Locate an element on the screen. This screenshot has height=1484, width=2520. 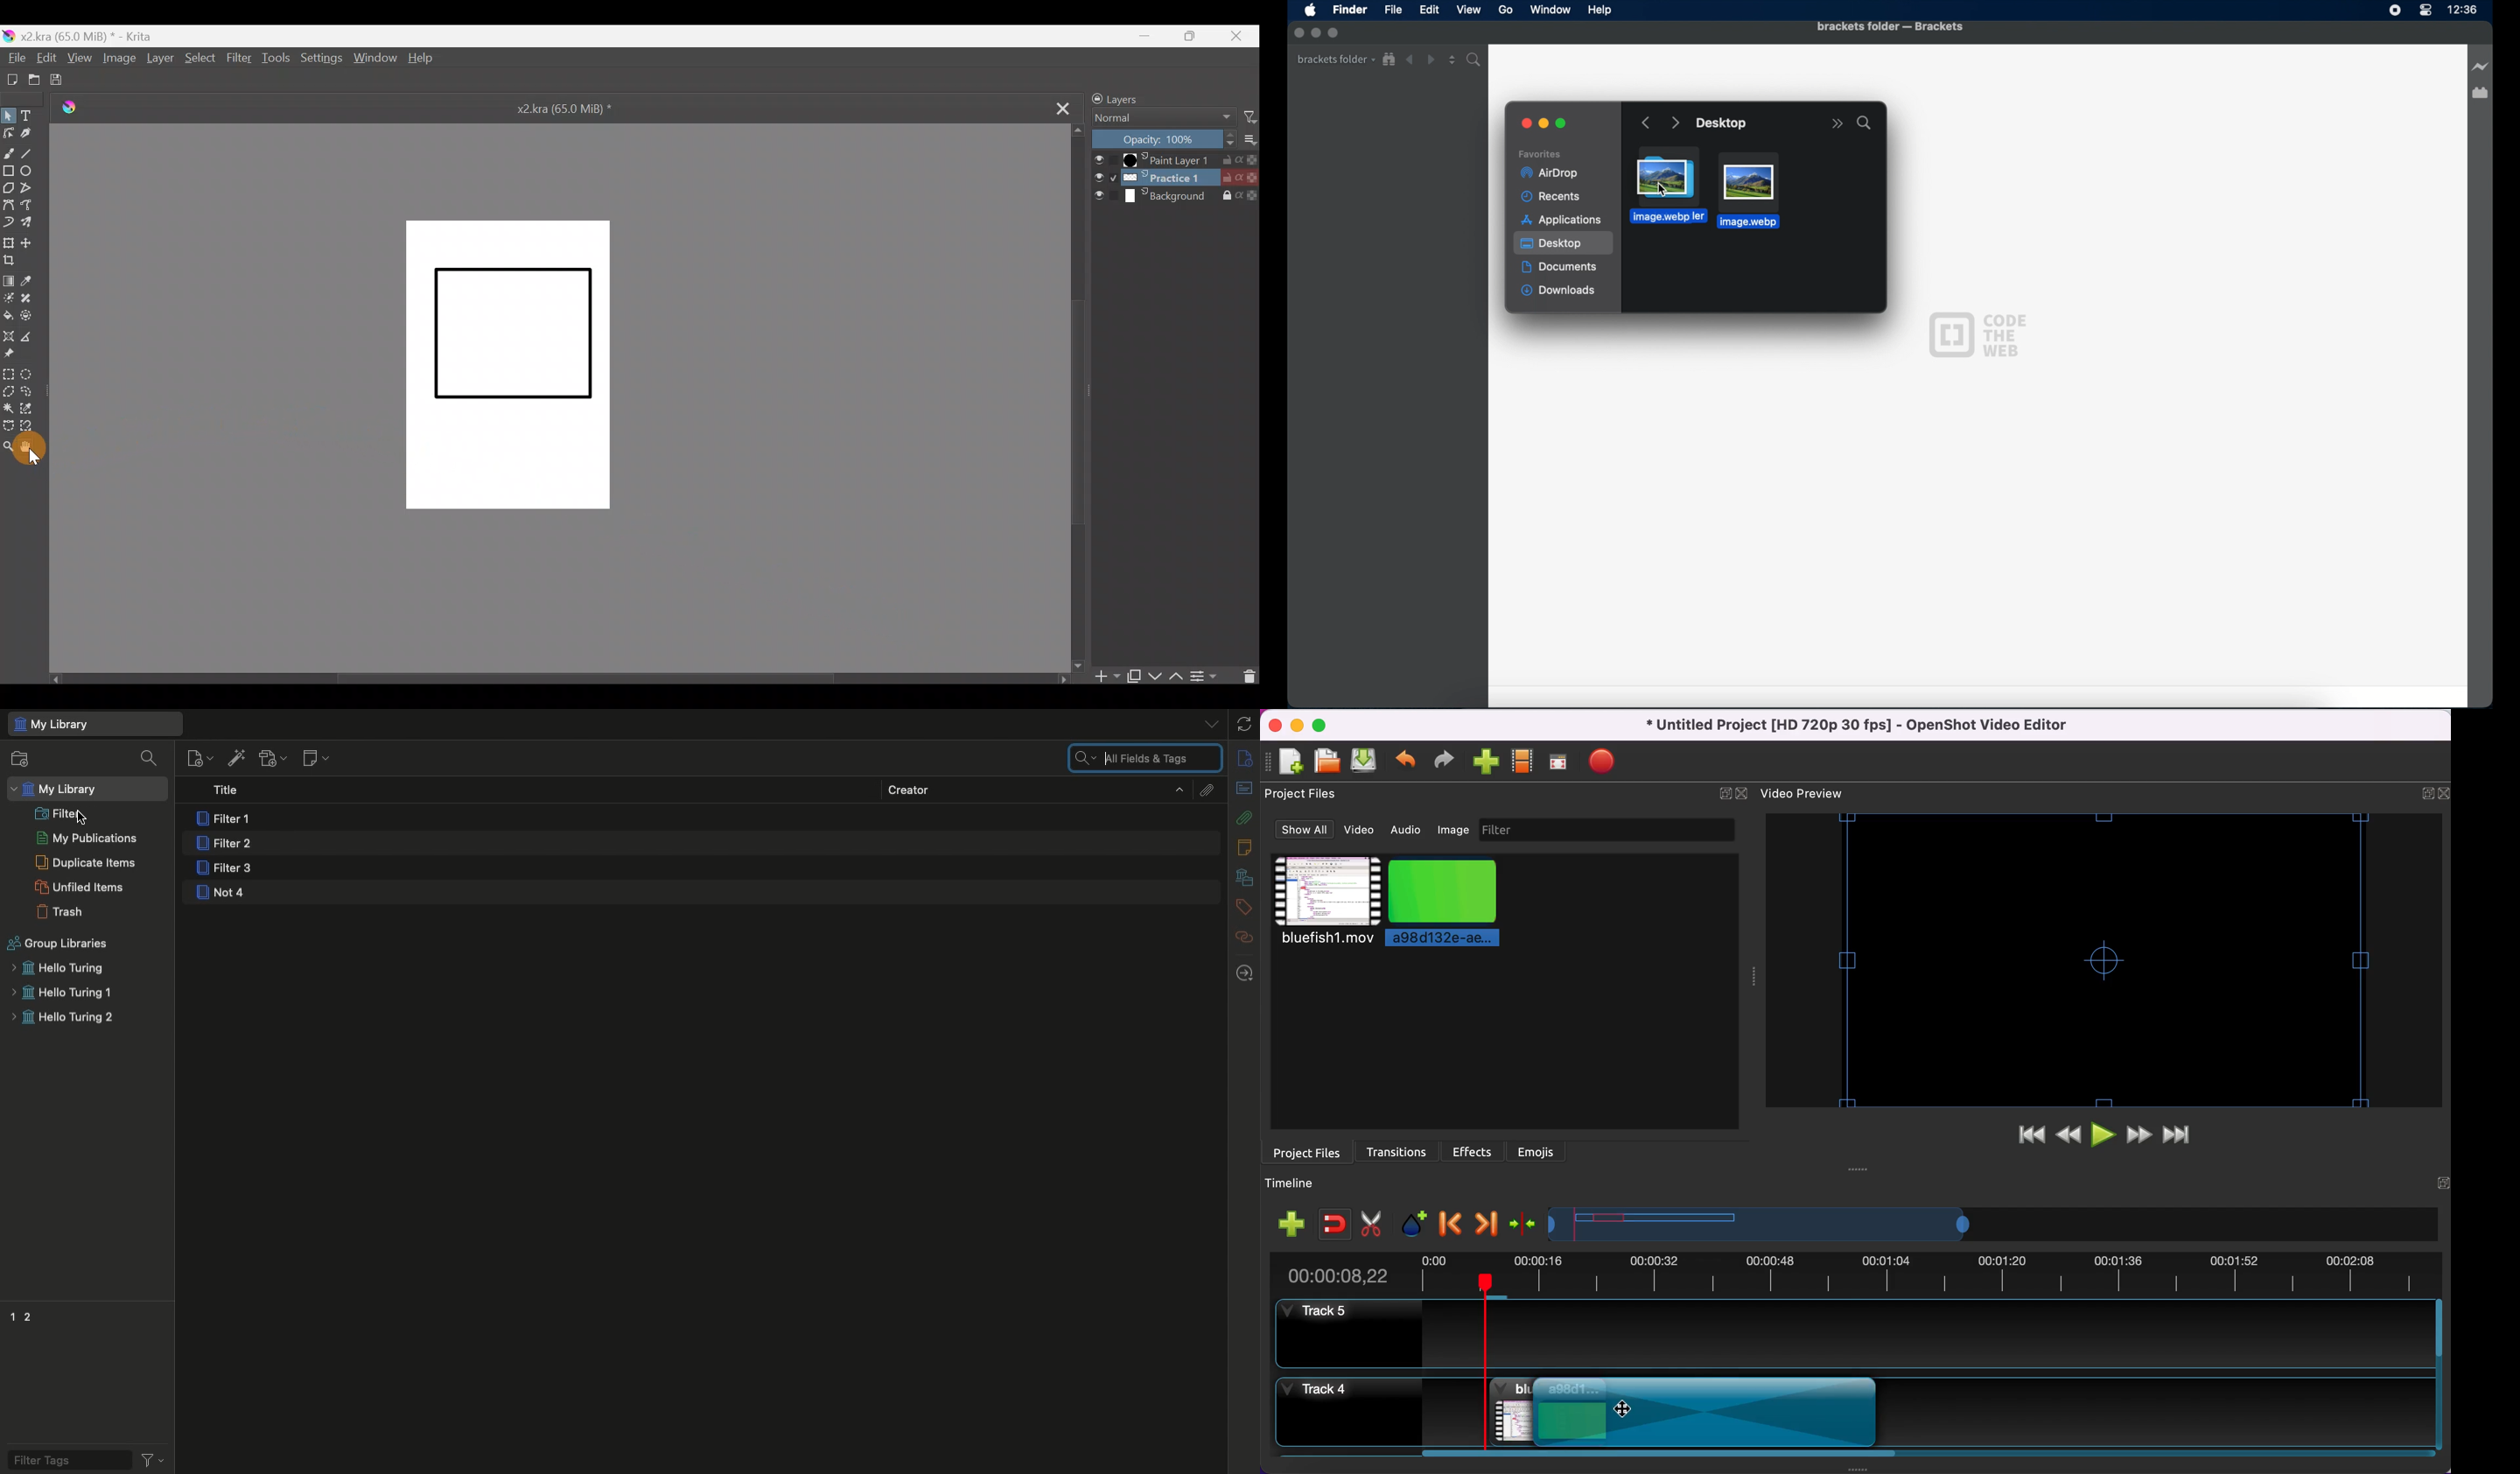
Edit is located at coordinates (1429, 11).